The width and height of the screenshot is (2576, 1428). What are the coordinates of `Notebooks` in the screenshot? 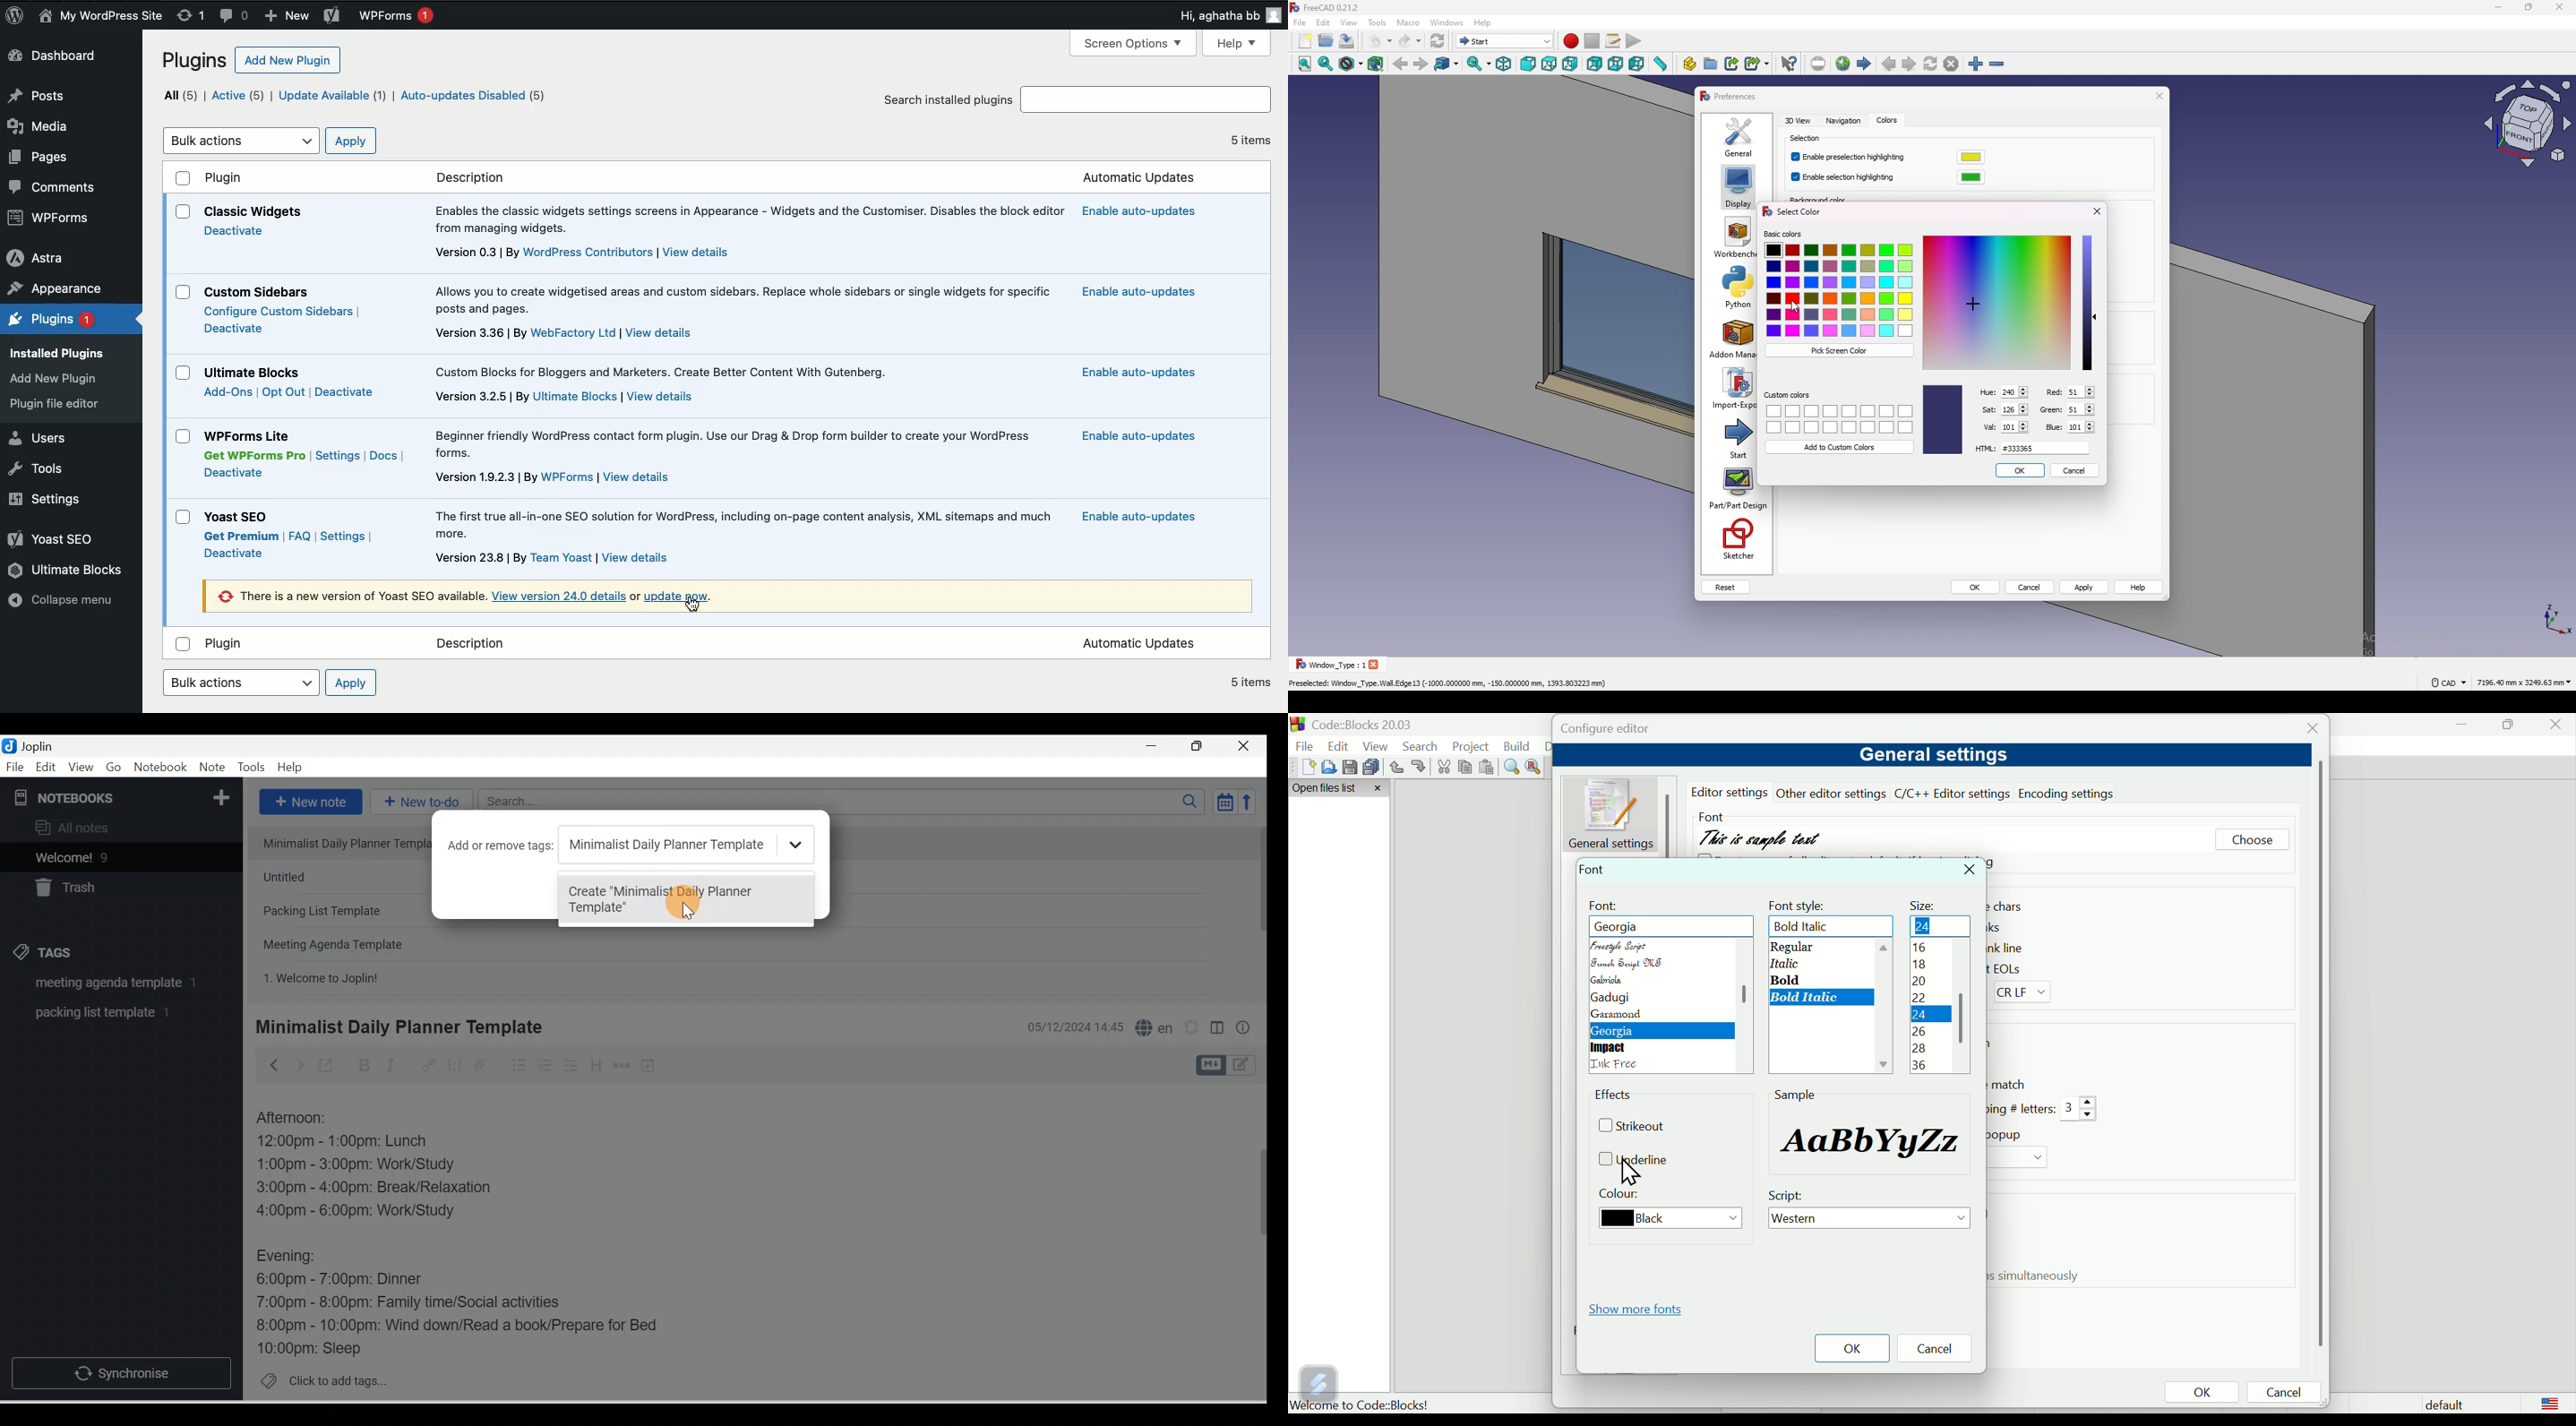 It's located at (124, 795).